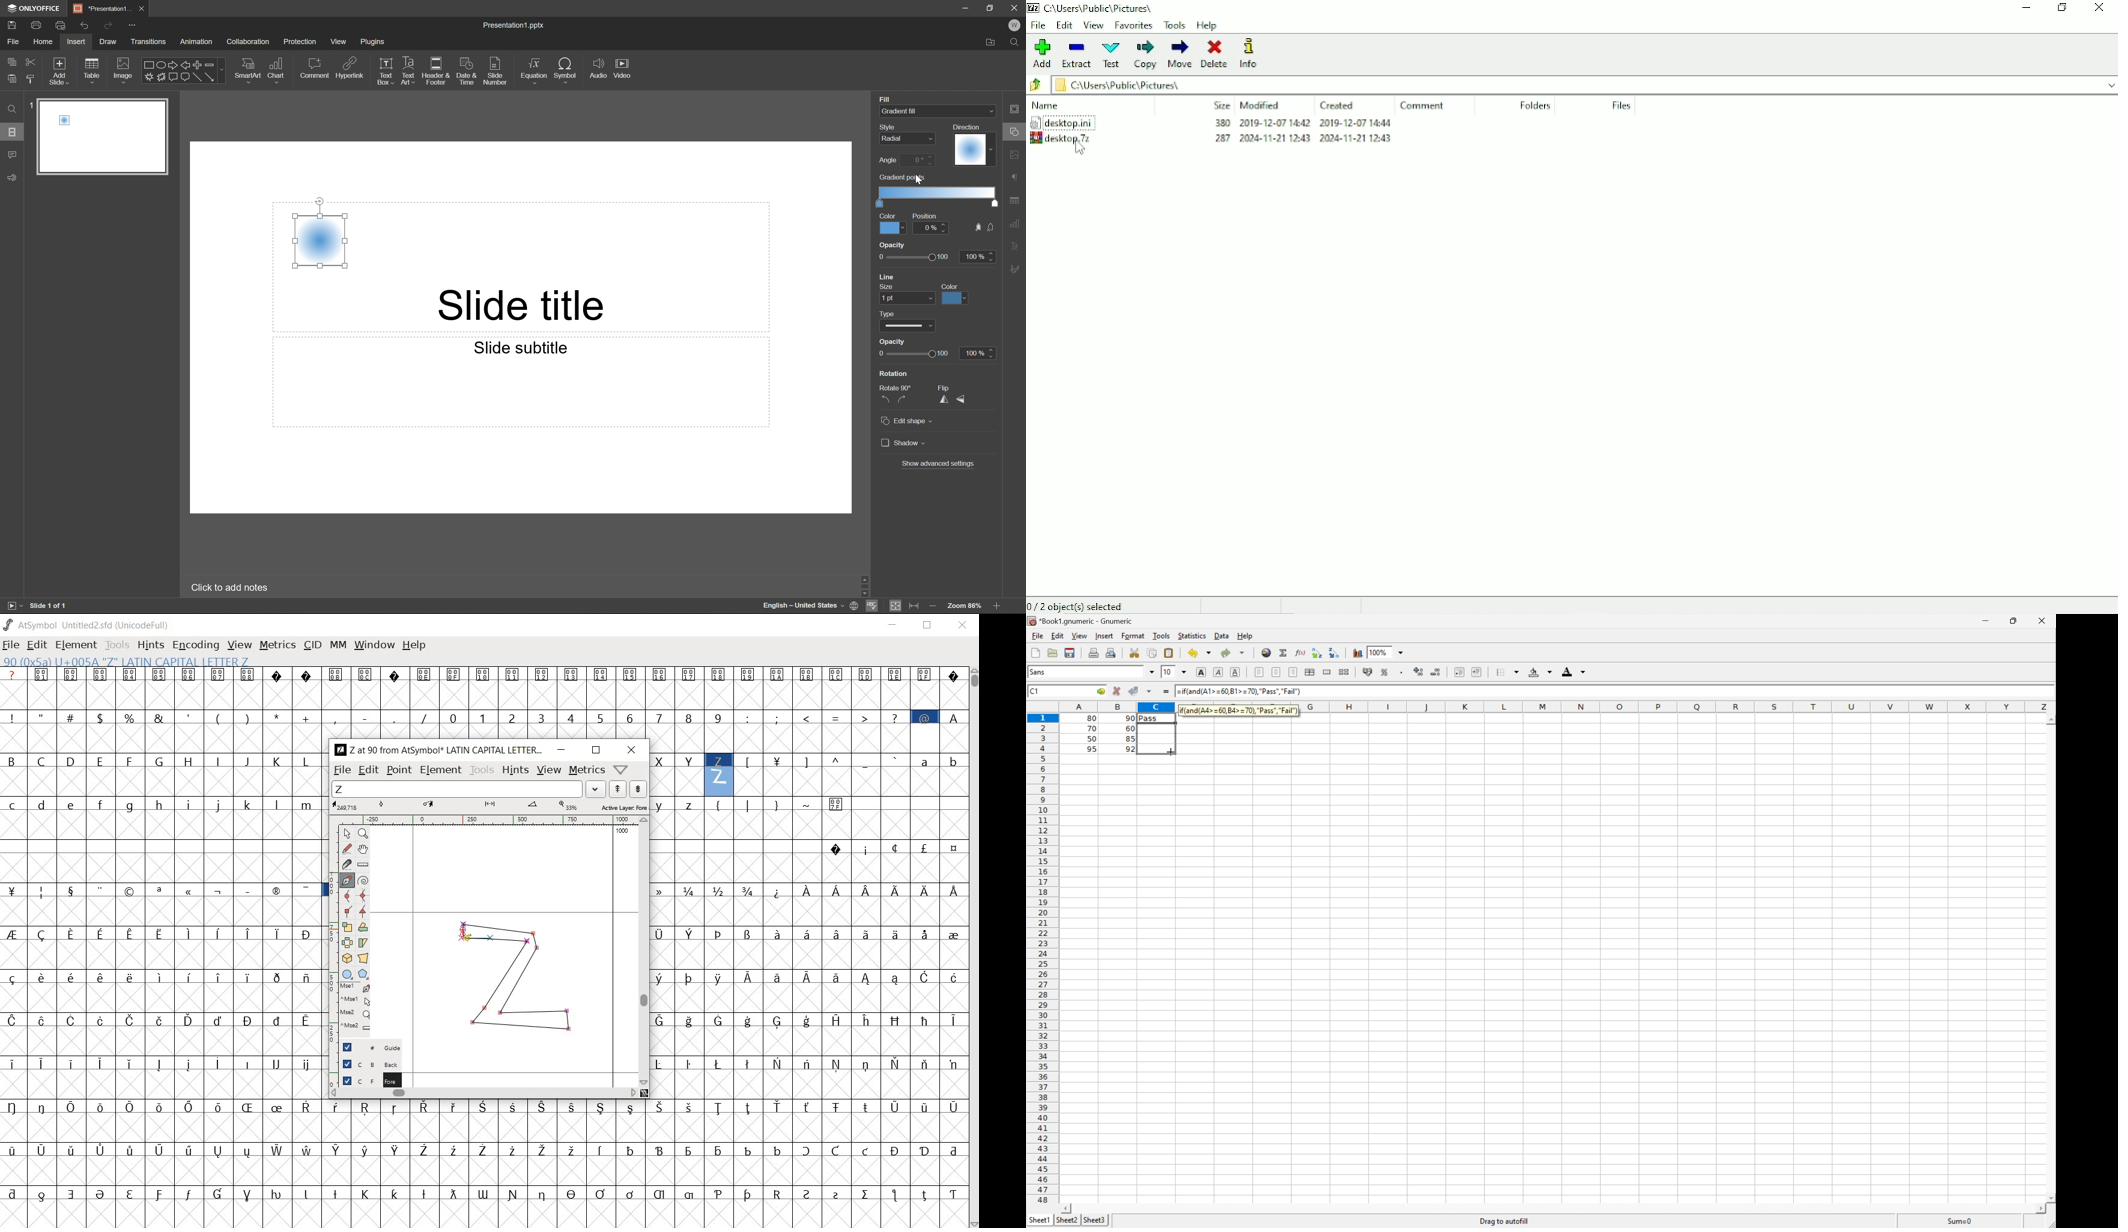  What do you see at coordinates (1090, 740) in the screenshot?
I see `50` at bounding box center [1090, 740].